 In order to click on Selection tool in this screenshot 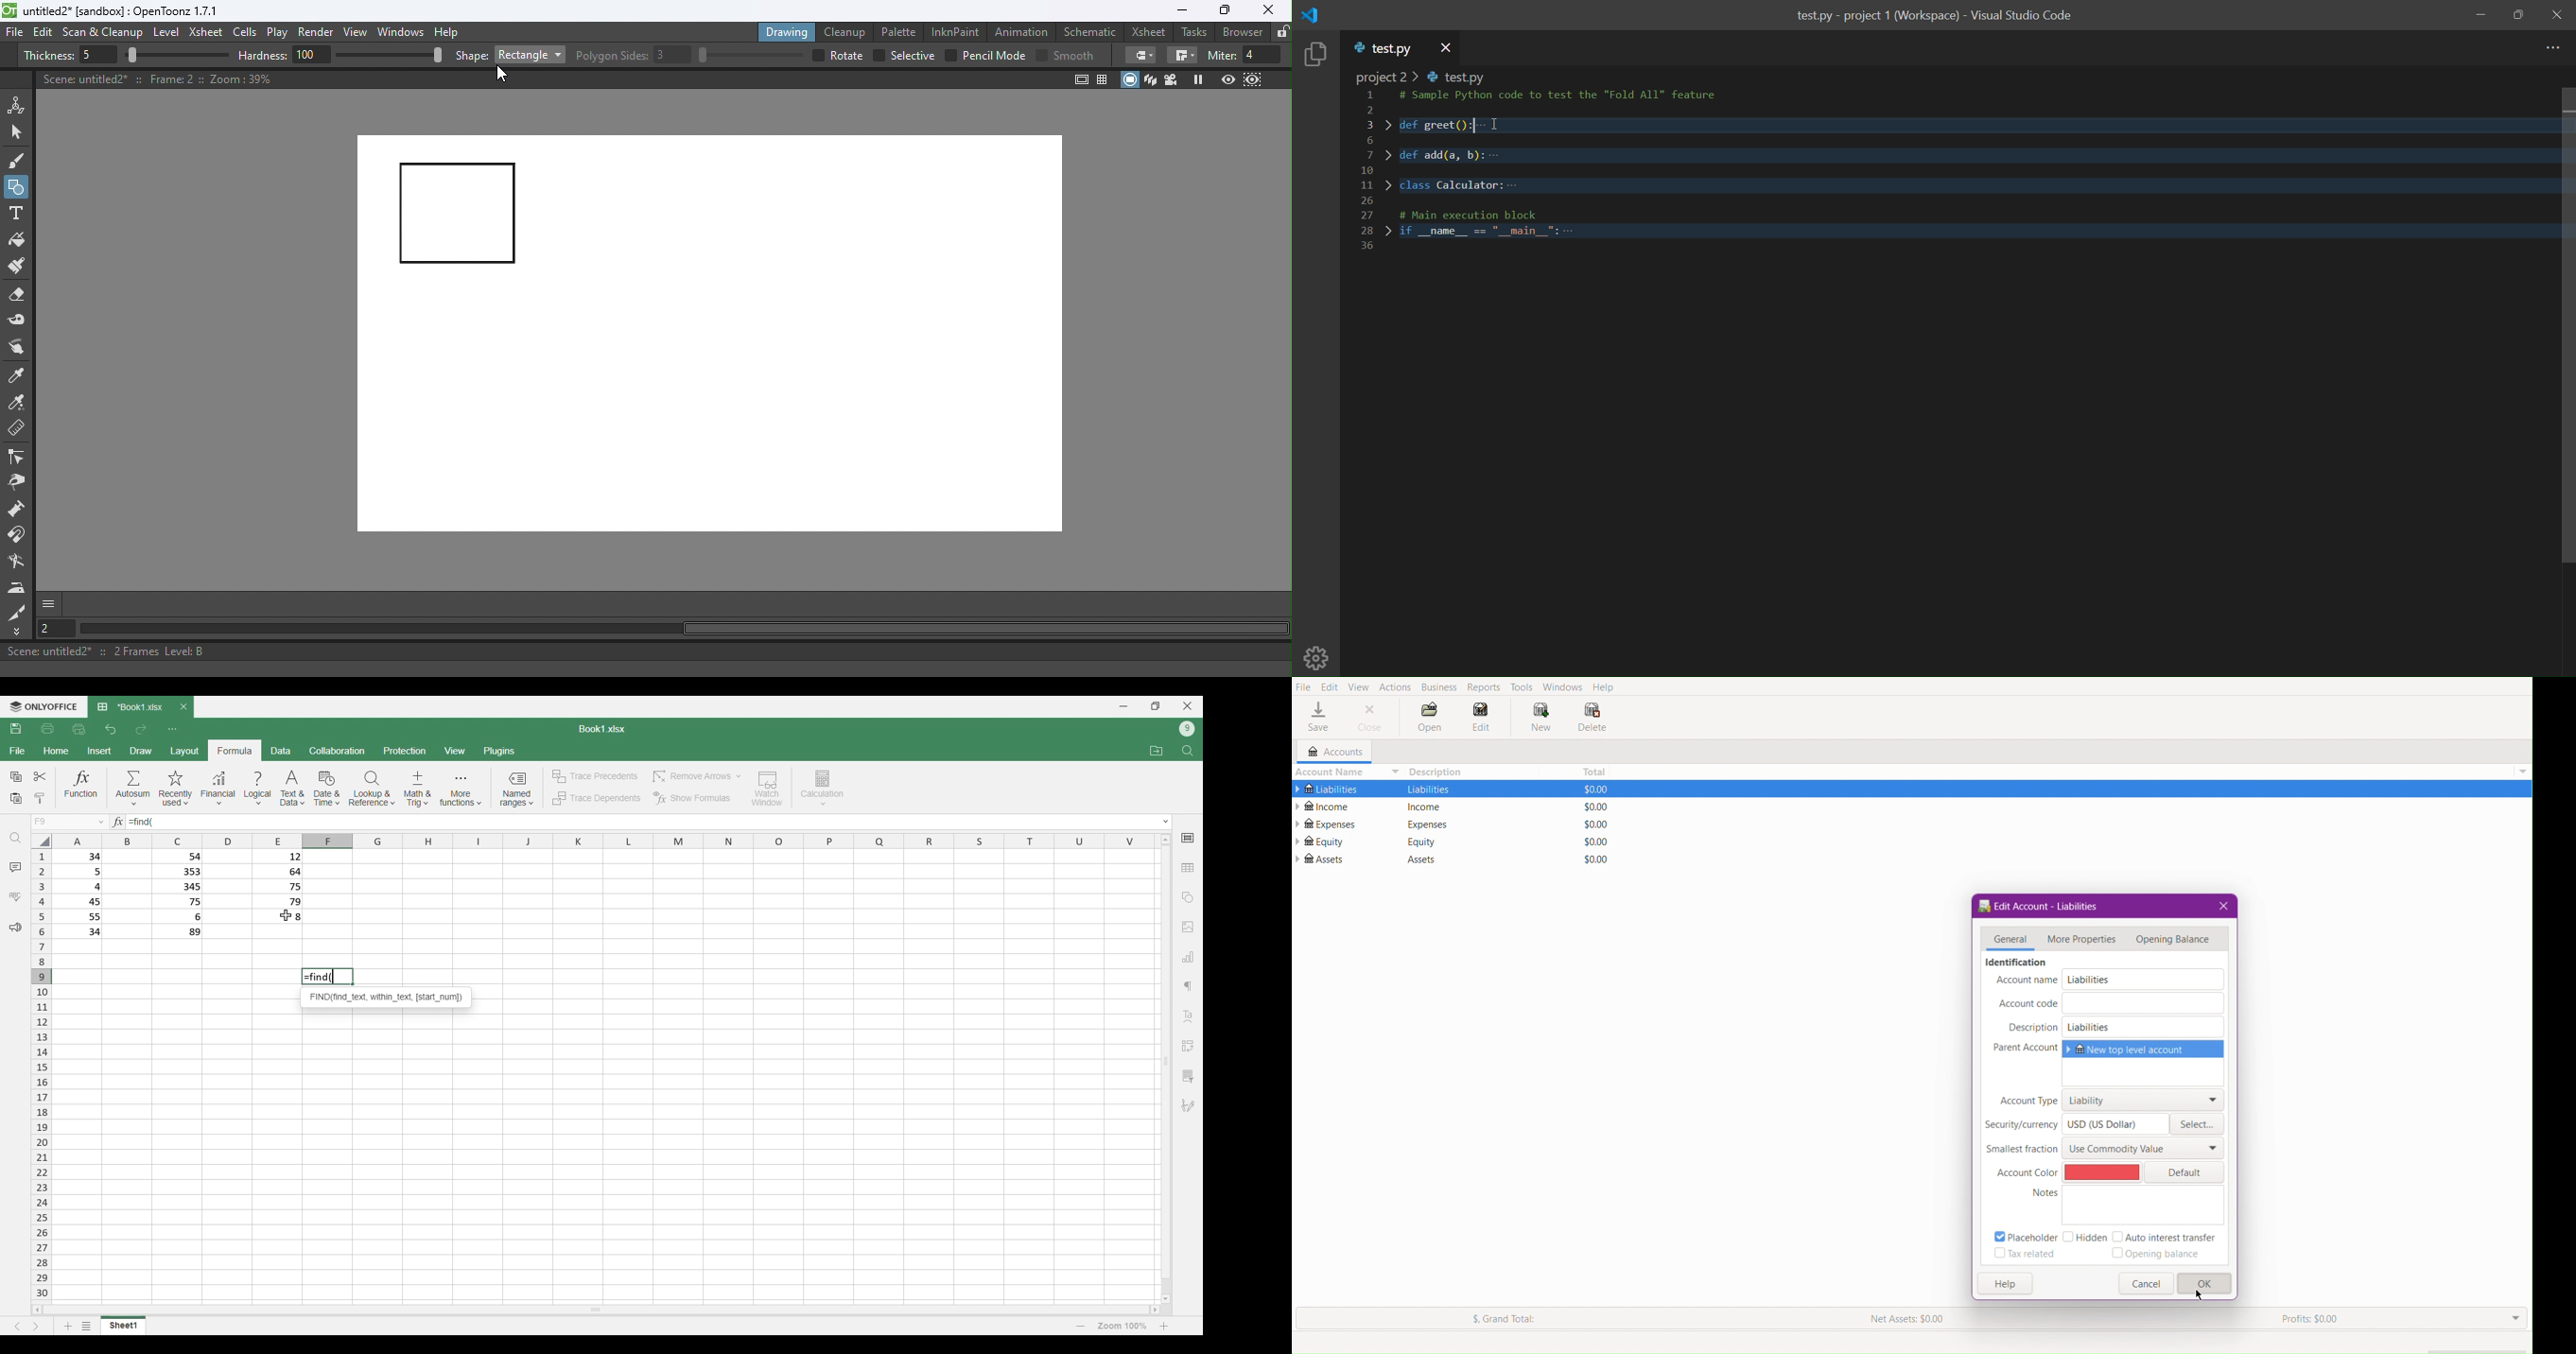, I will do `click(20, 131)`.